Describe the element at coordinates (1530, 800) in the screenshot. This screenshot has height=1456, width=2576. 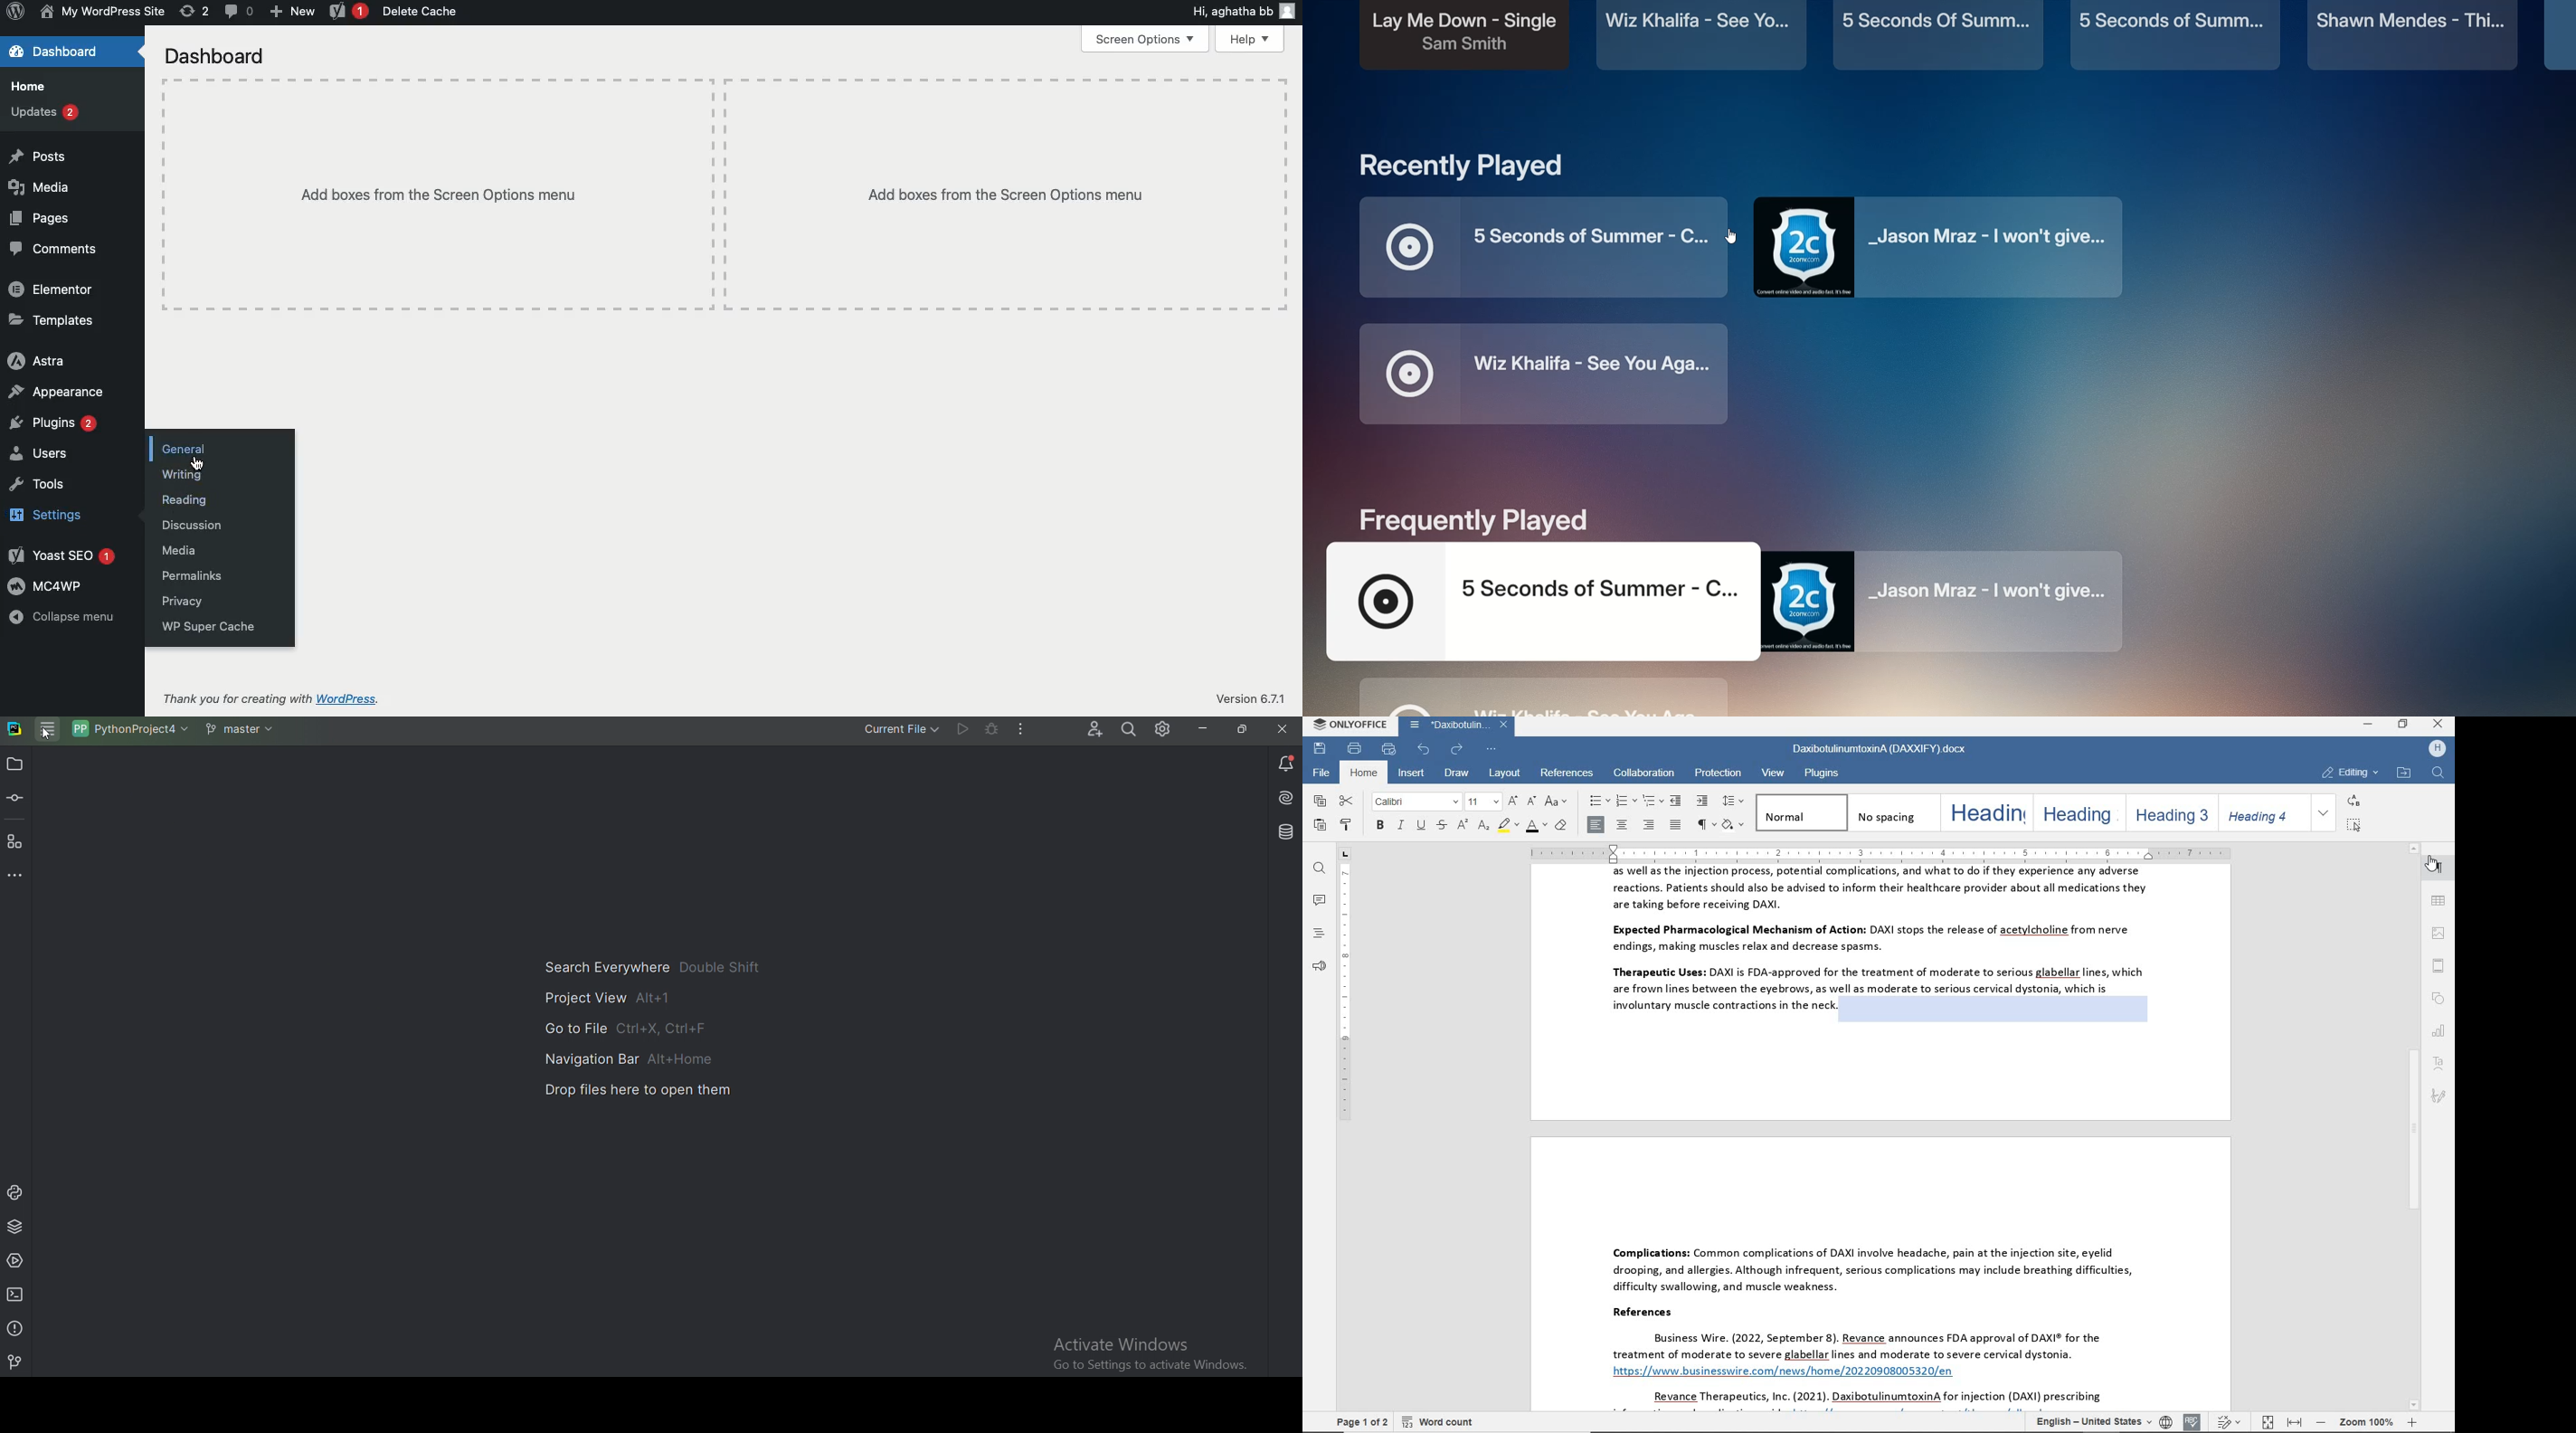
I see `decrement font size` at that location.